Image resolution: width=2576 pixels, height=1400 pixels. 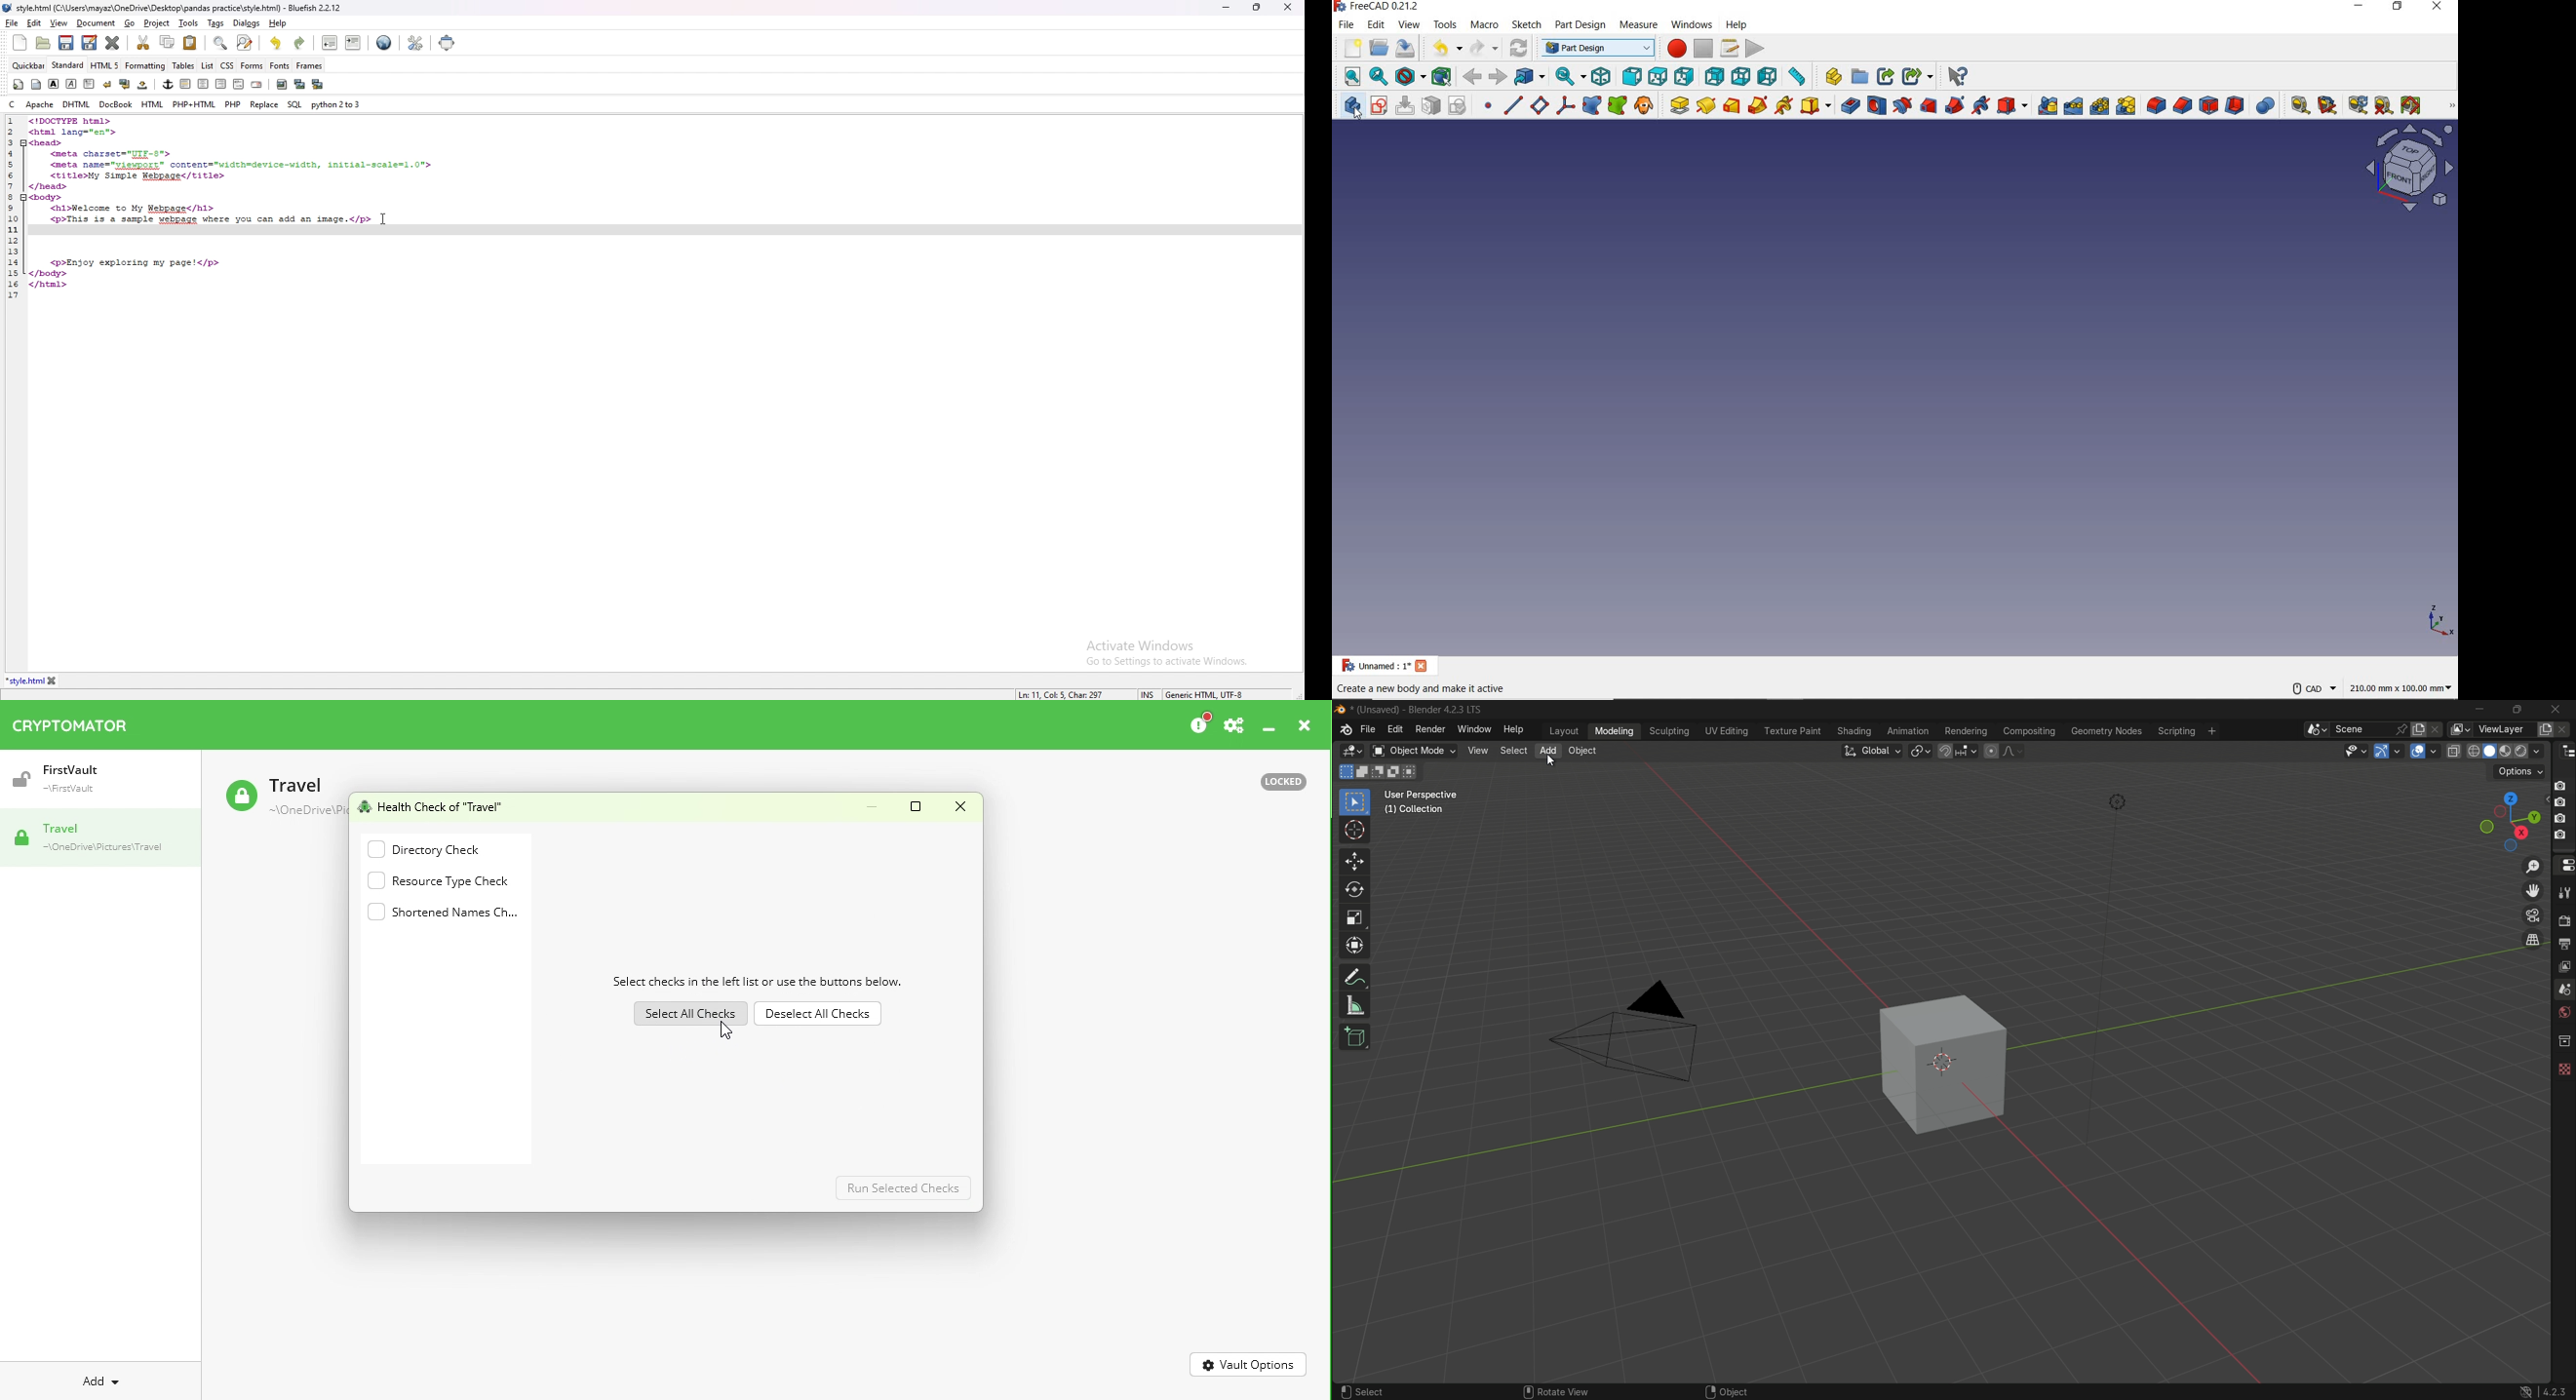 What do you see at coordinates (1644, 105) in the screenshot?
I see `CREATE A CLONE` at bounding box center [1644, 105].